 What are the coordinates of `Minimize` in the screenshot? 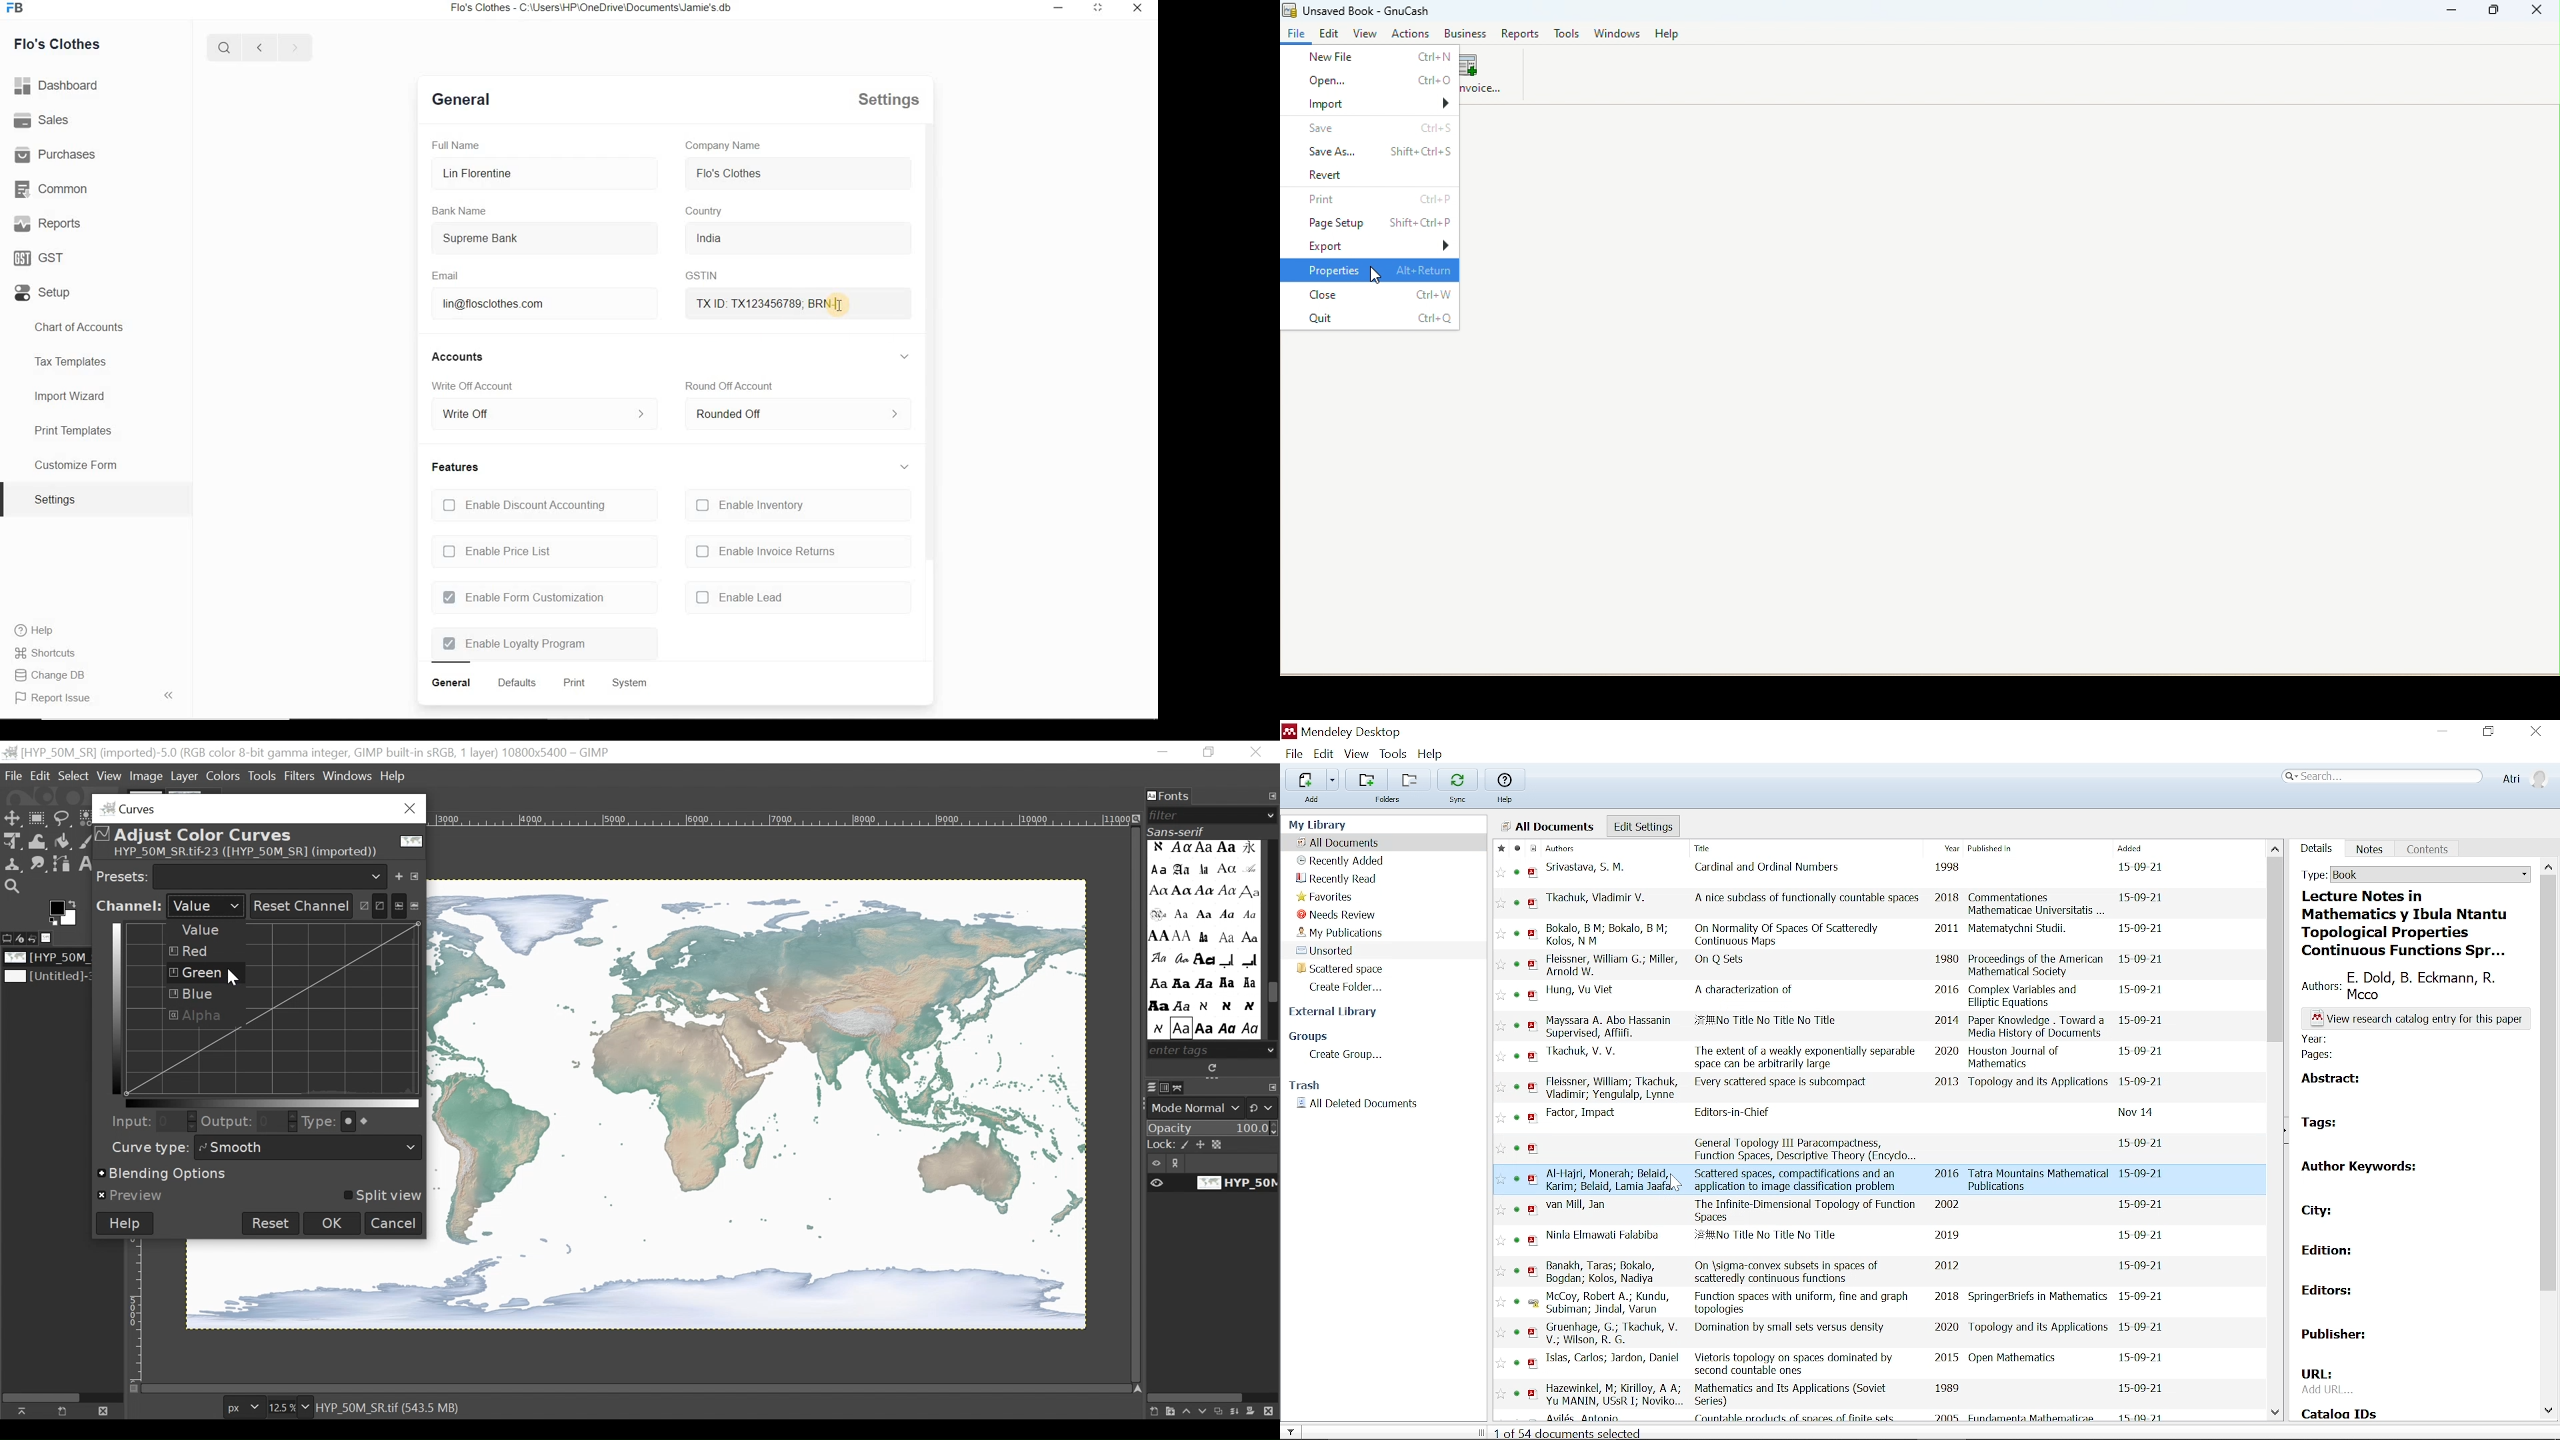 It's located at (1163, 753).